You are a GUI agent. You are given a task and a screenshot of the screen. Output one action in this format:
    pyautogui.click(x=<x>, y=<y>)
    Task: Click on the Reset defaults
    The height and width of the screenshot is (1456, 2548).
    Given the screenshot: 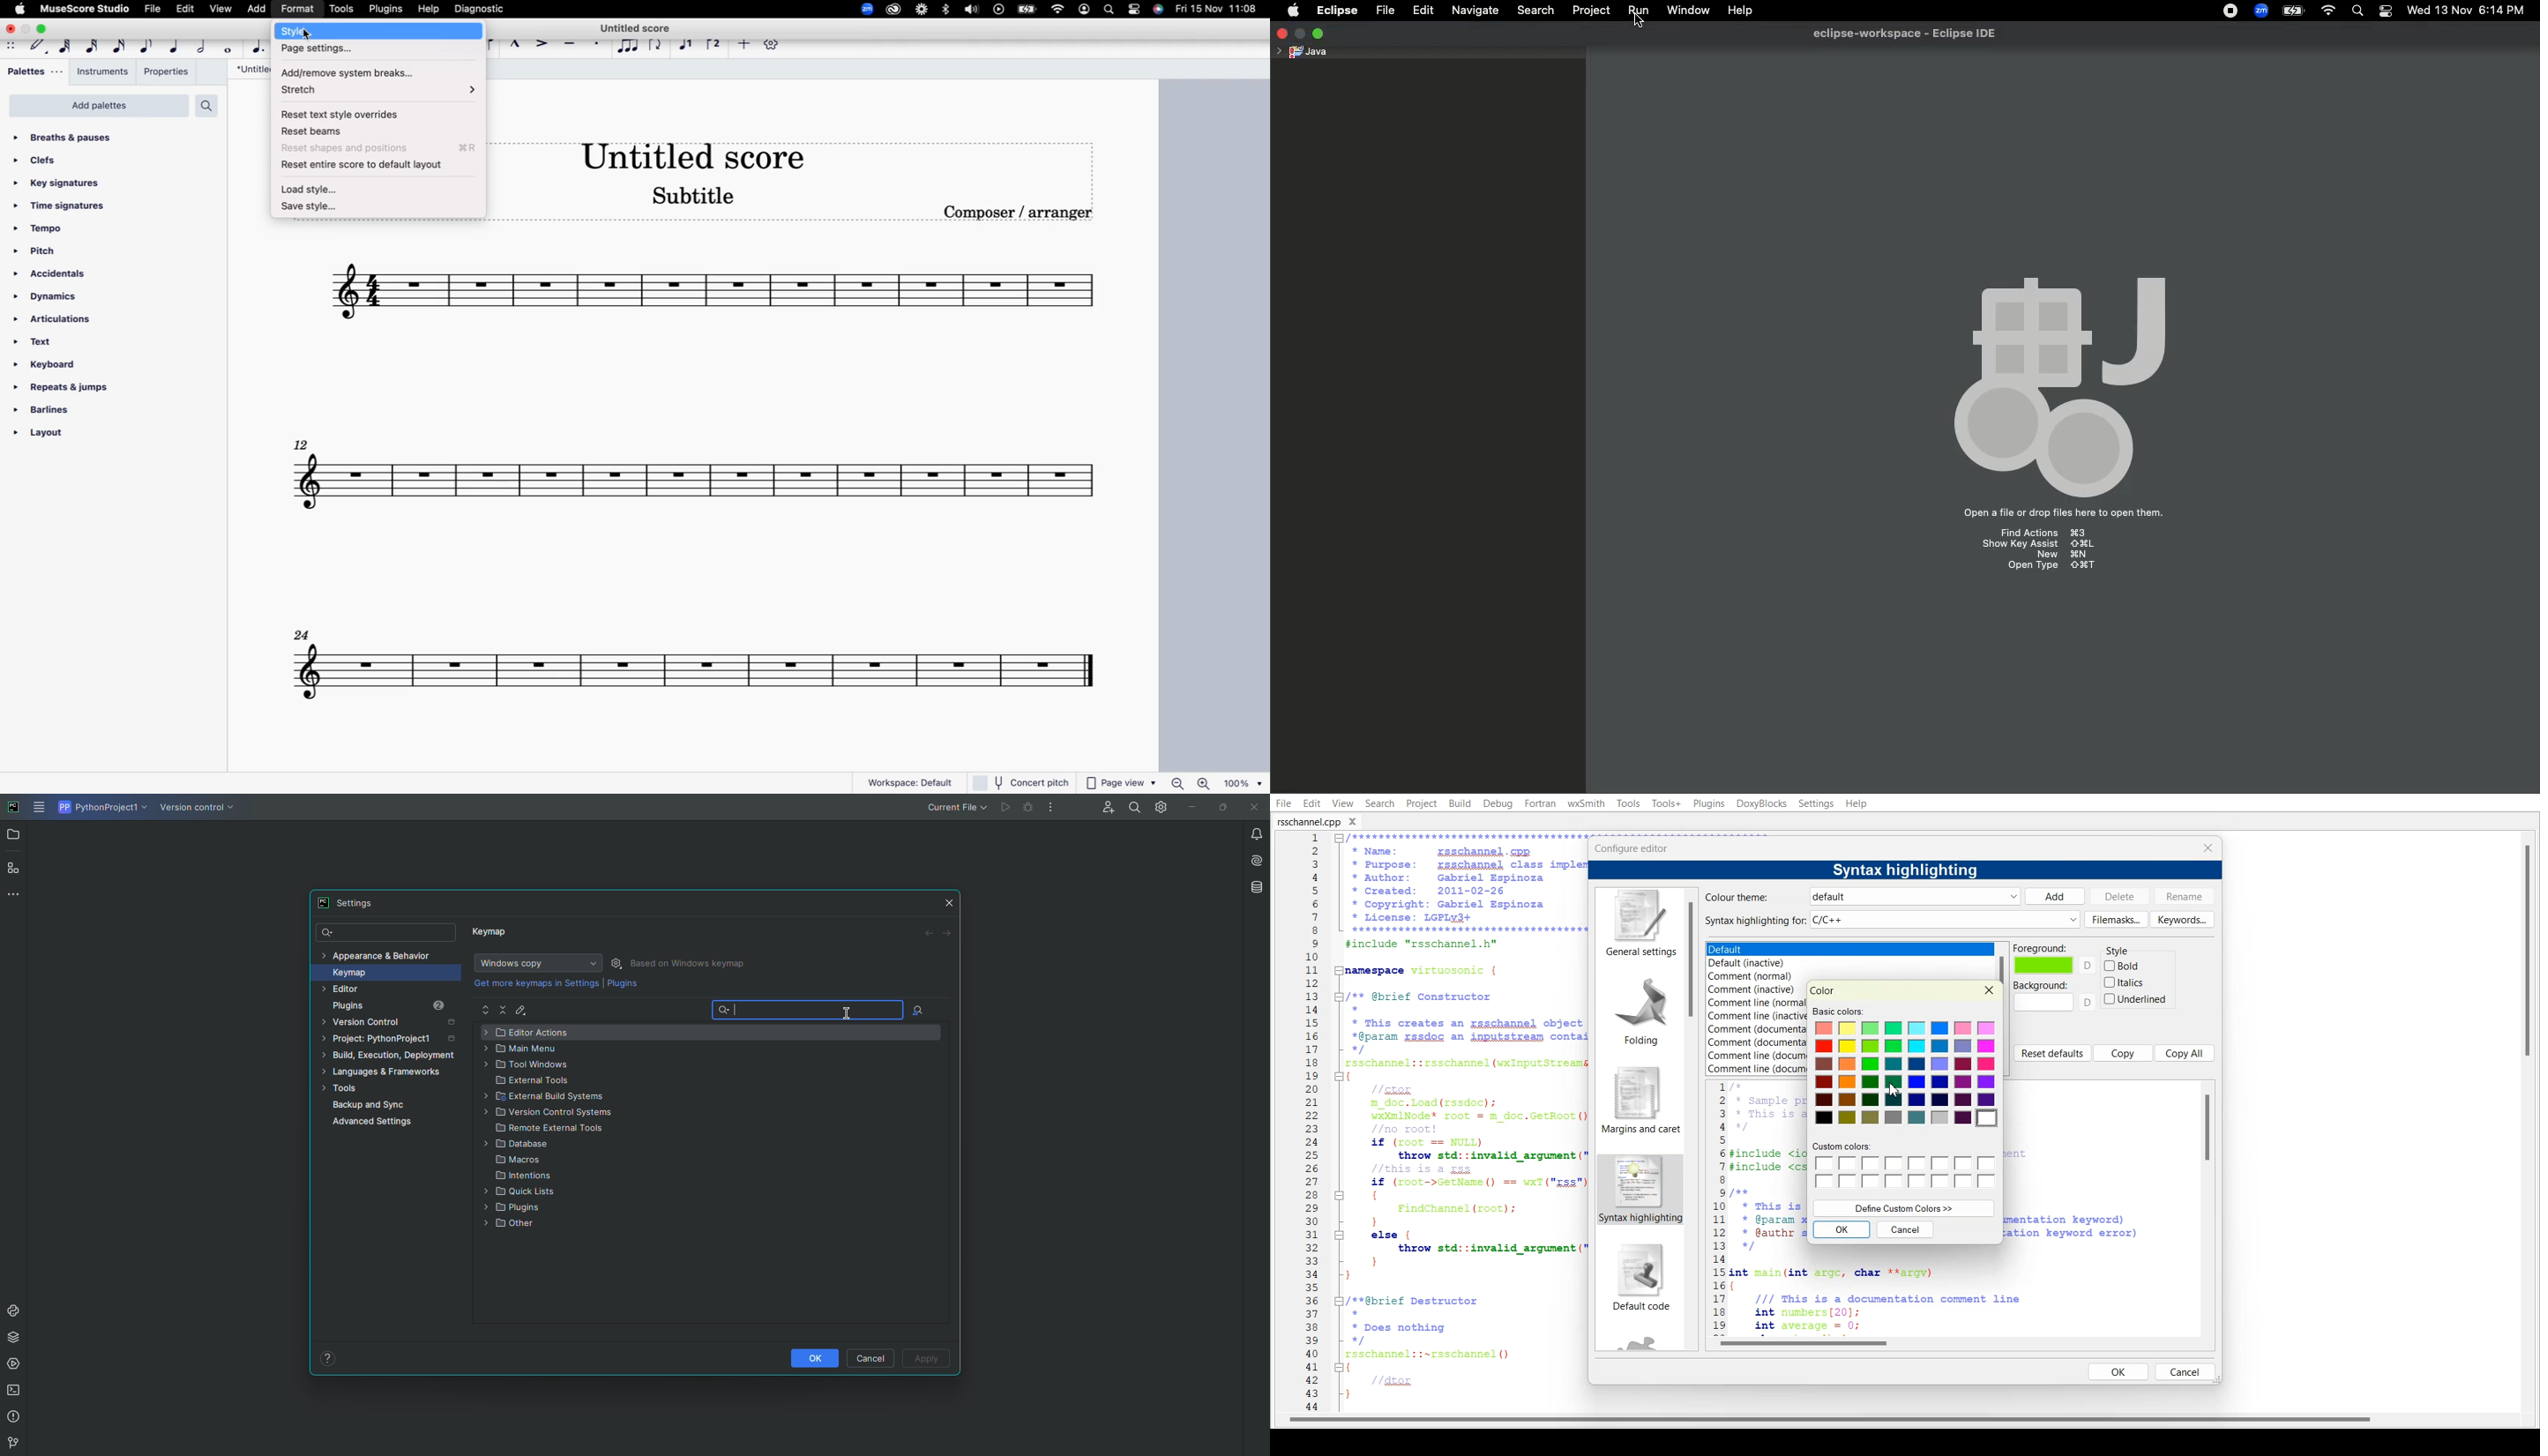 What is the action you would take?
    pyautogui.click(x=2052, y=1053)
    